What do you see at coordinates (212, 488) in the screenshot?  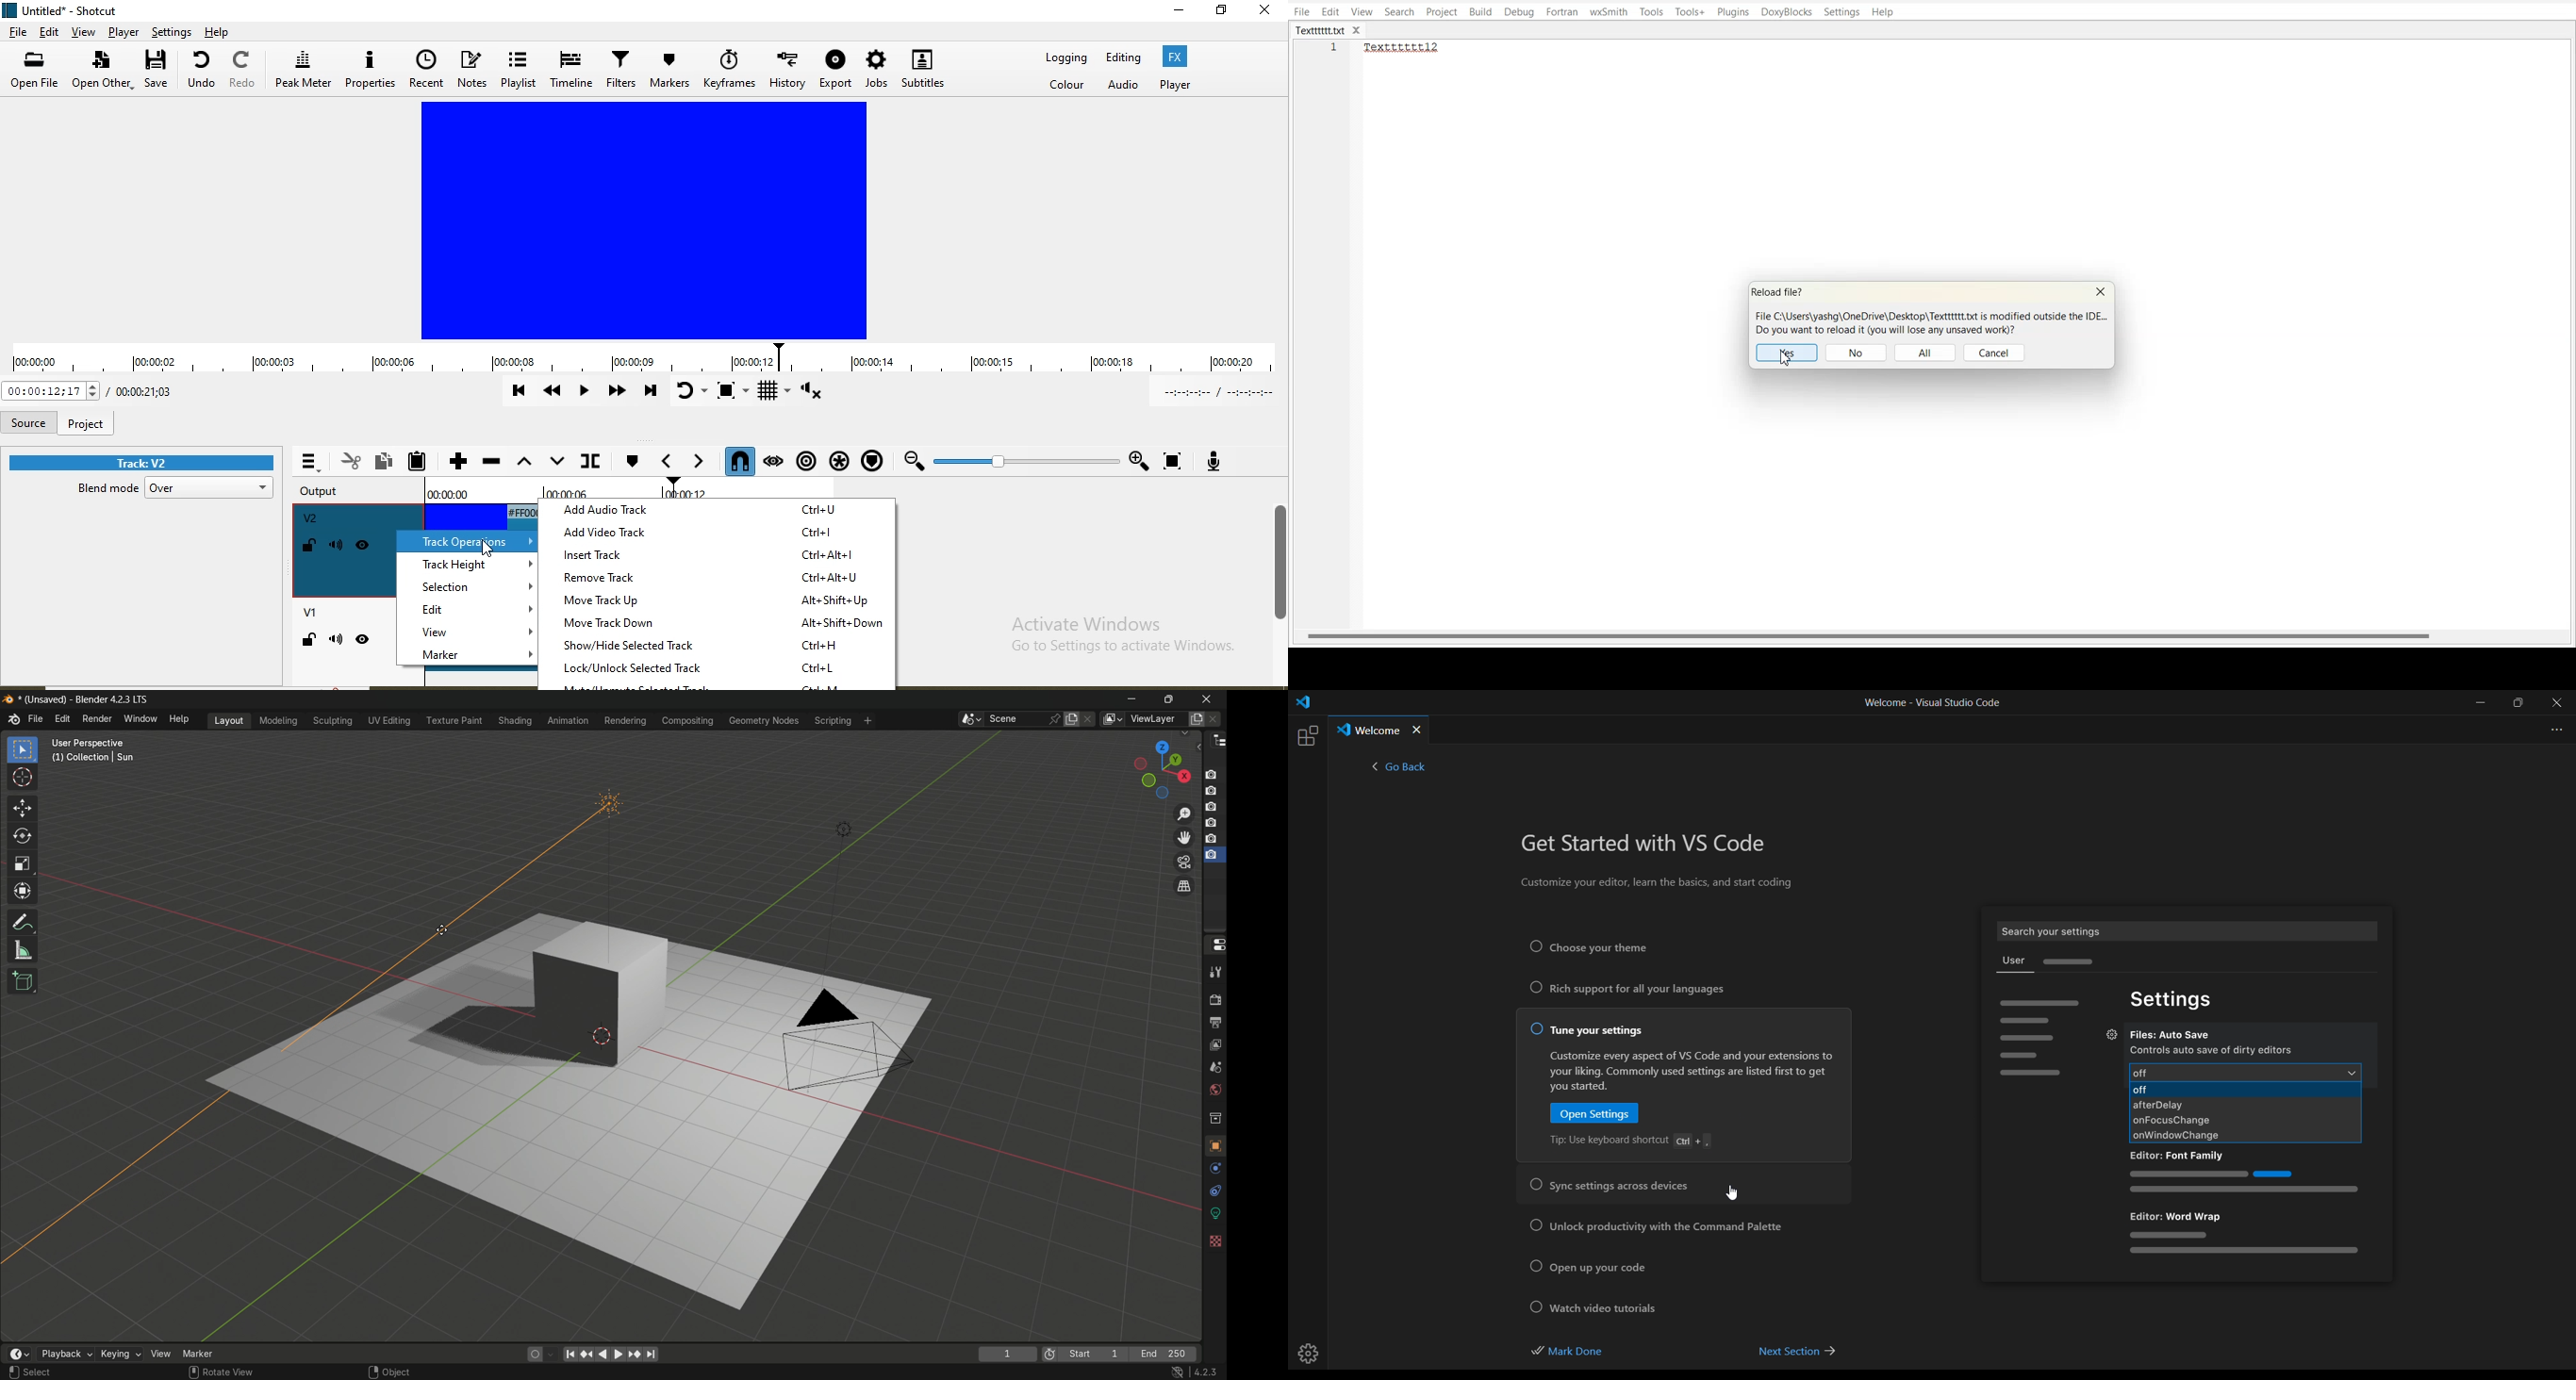 I see `over` at bounding box center [212, 488].